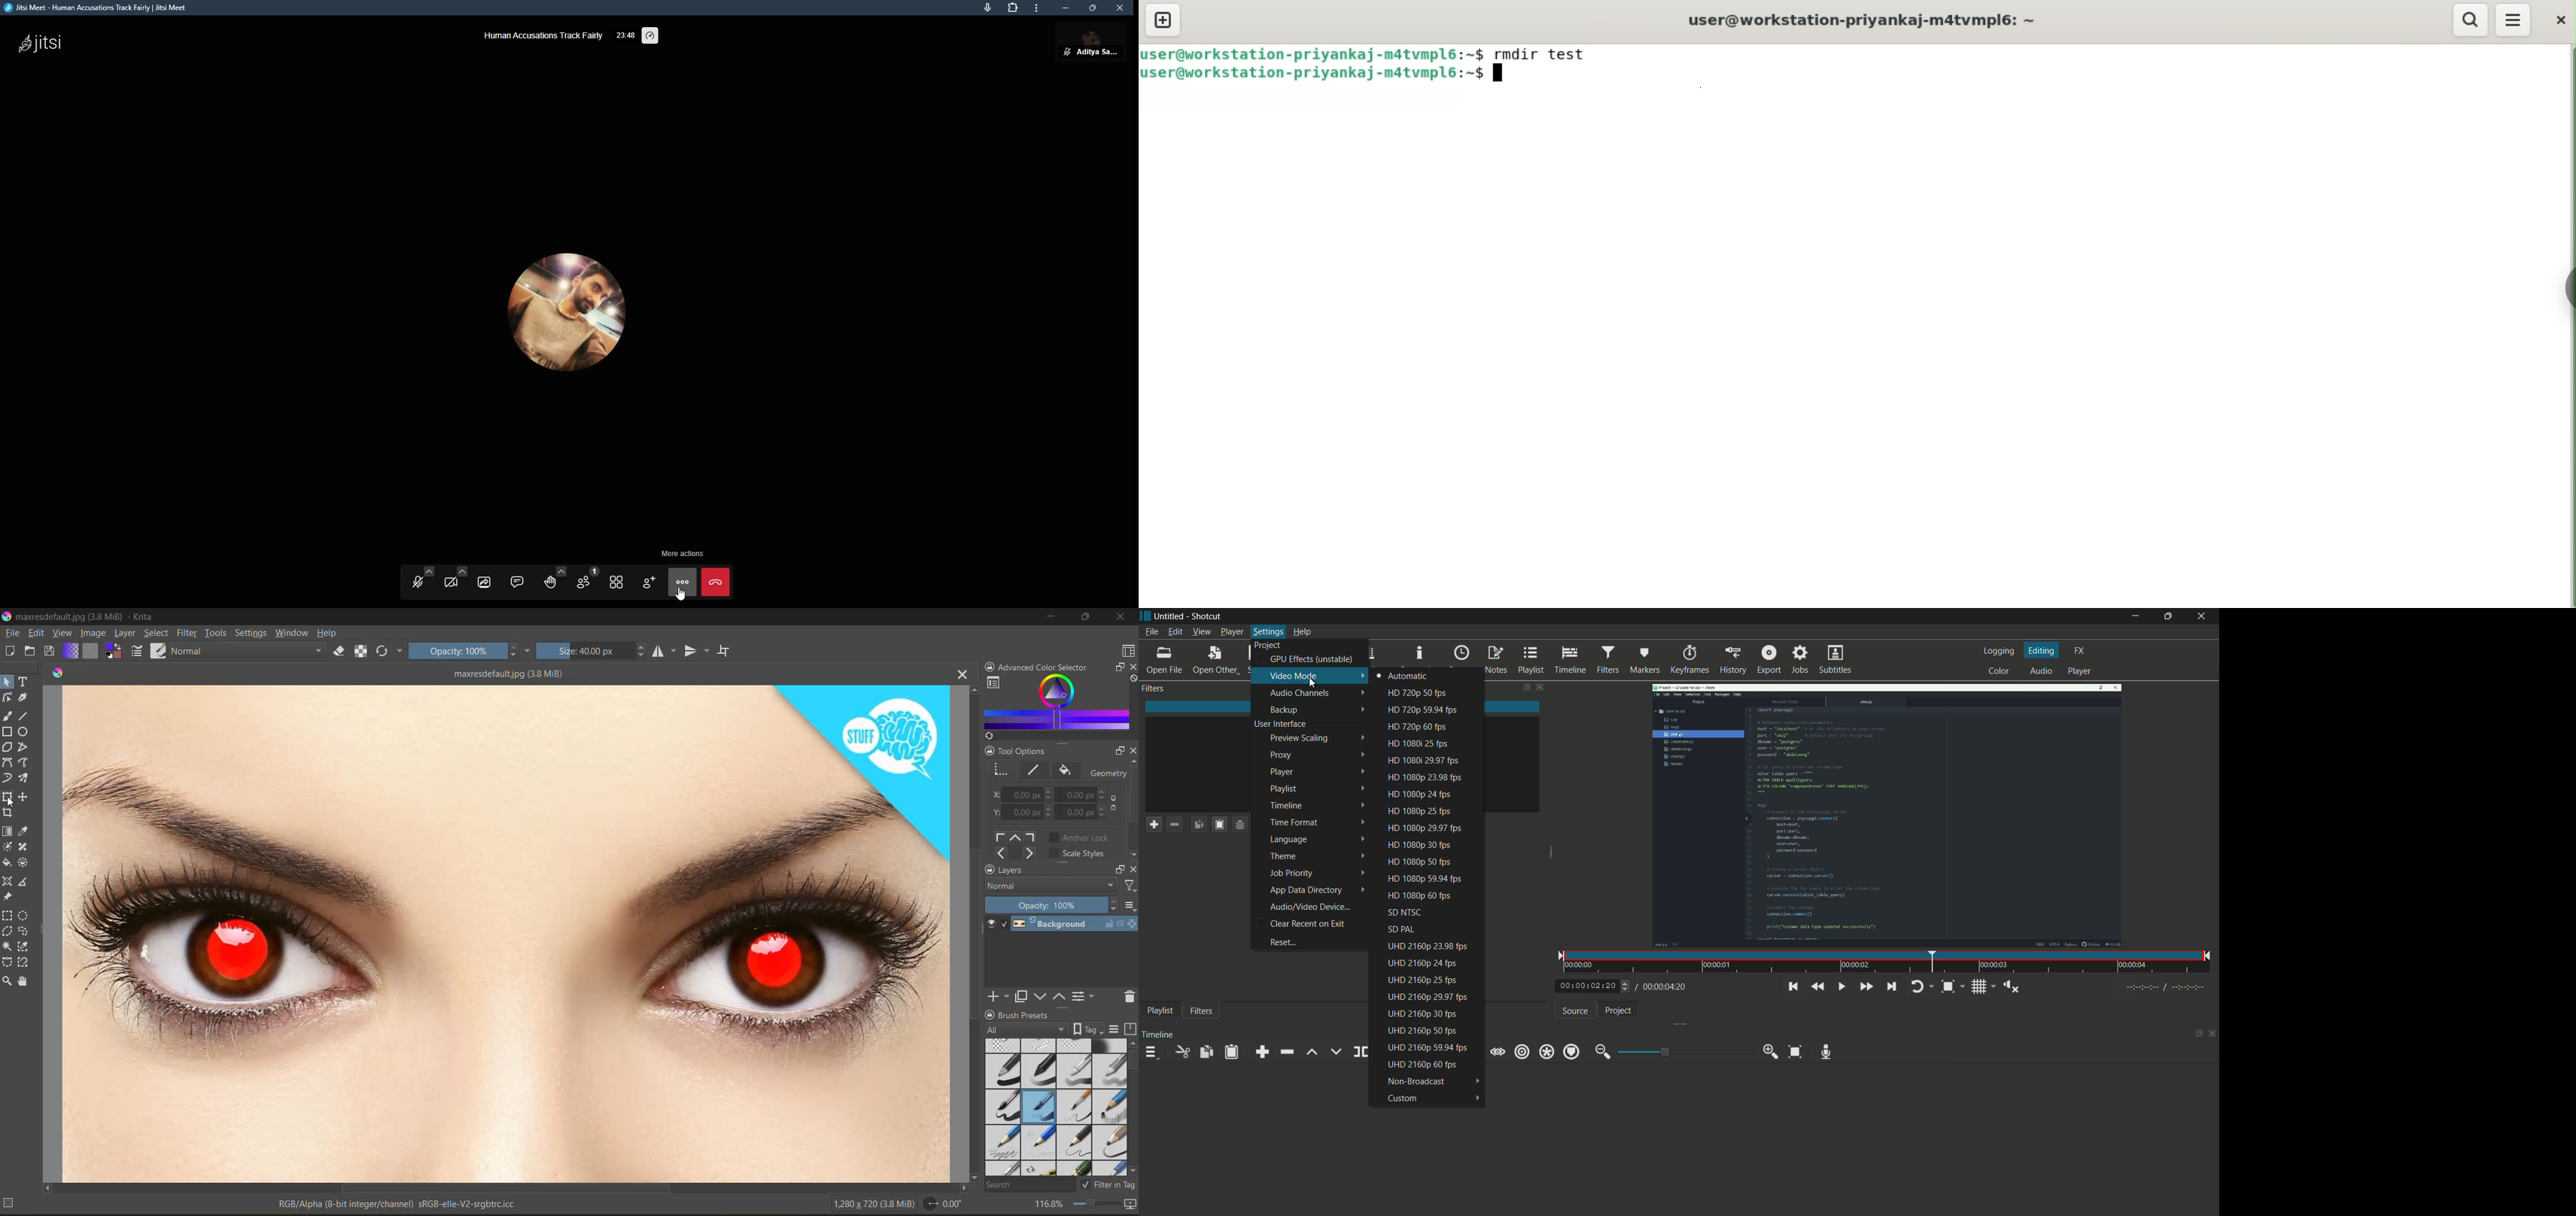  Describe the element at coordinates (1036, 770) in the screenshot. I see `stroke ` at that location.